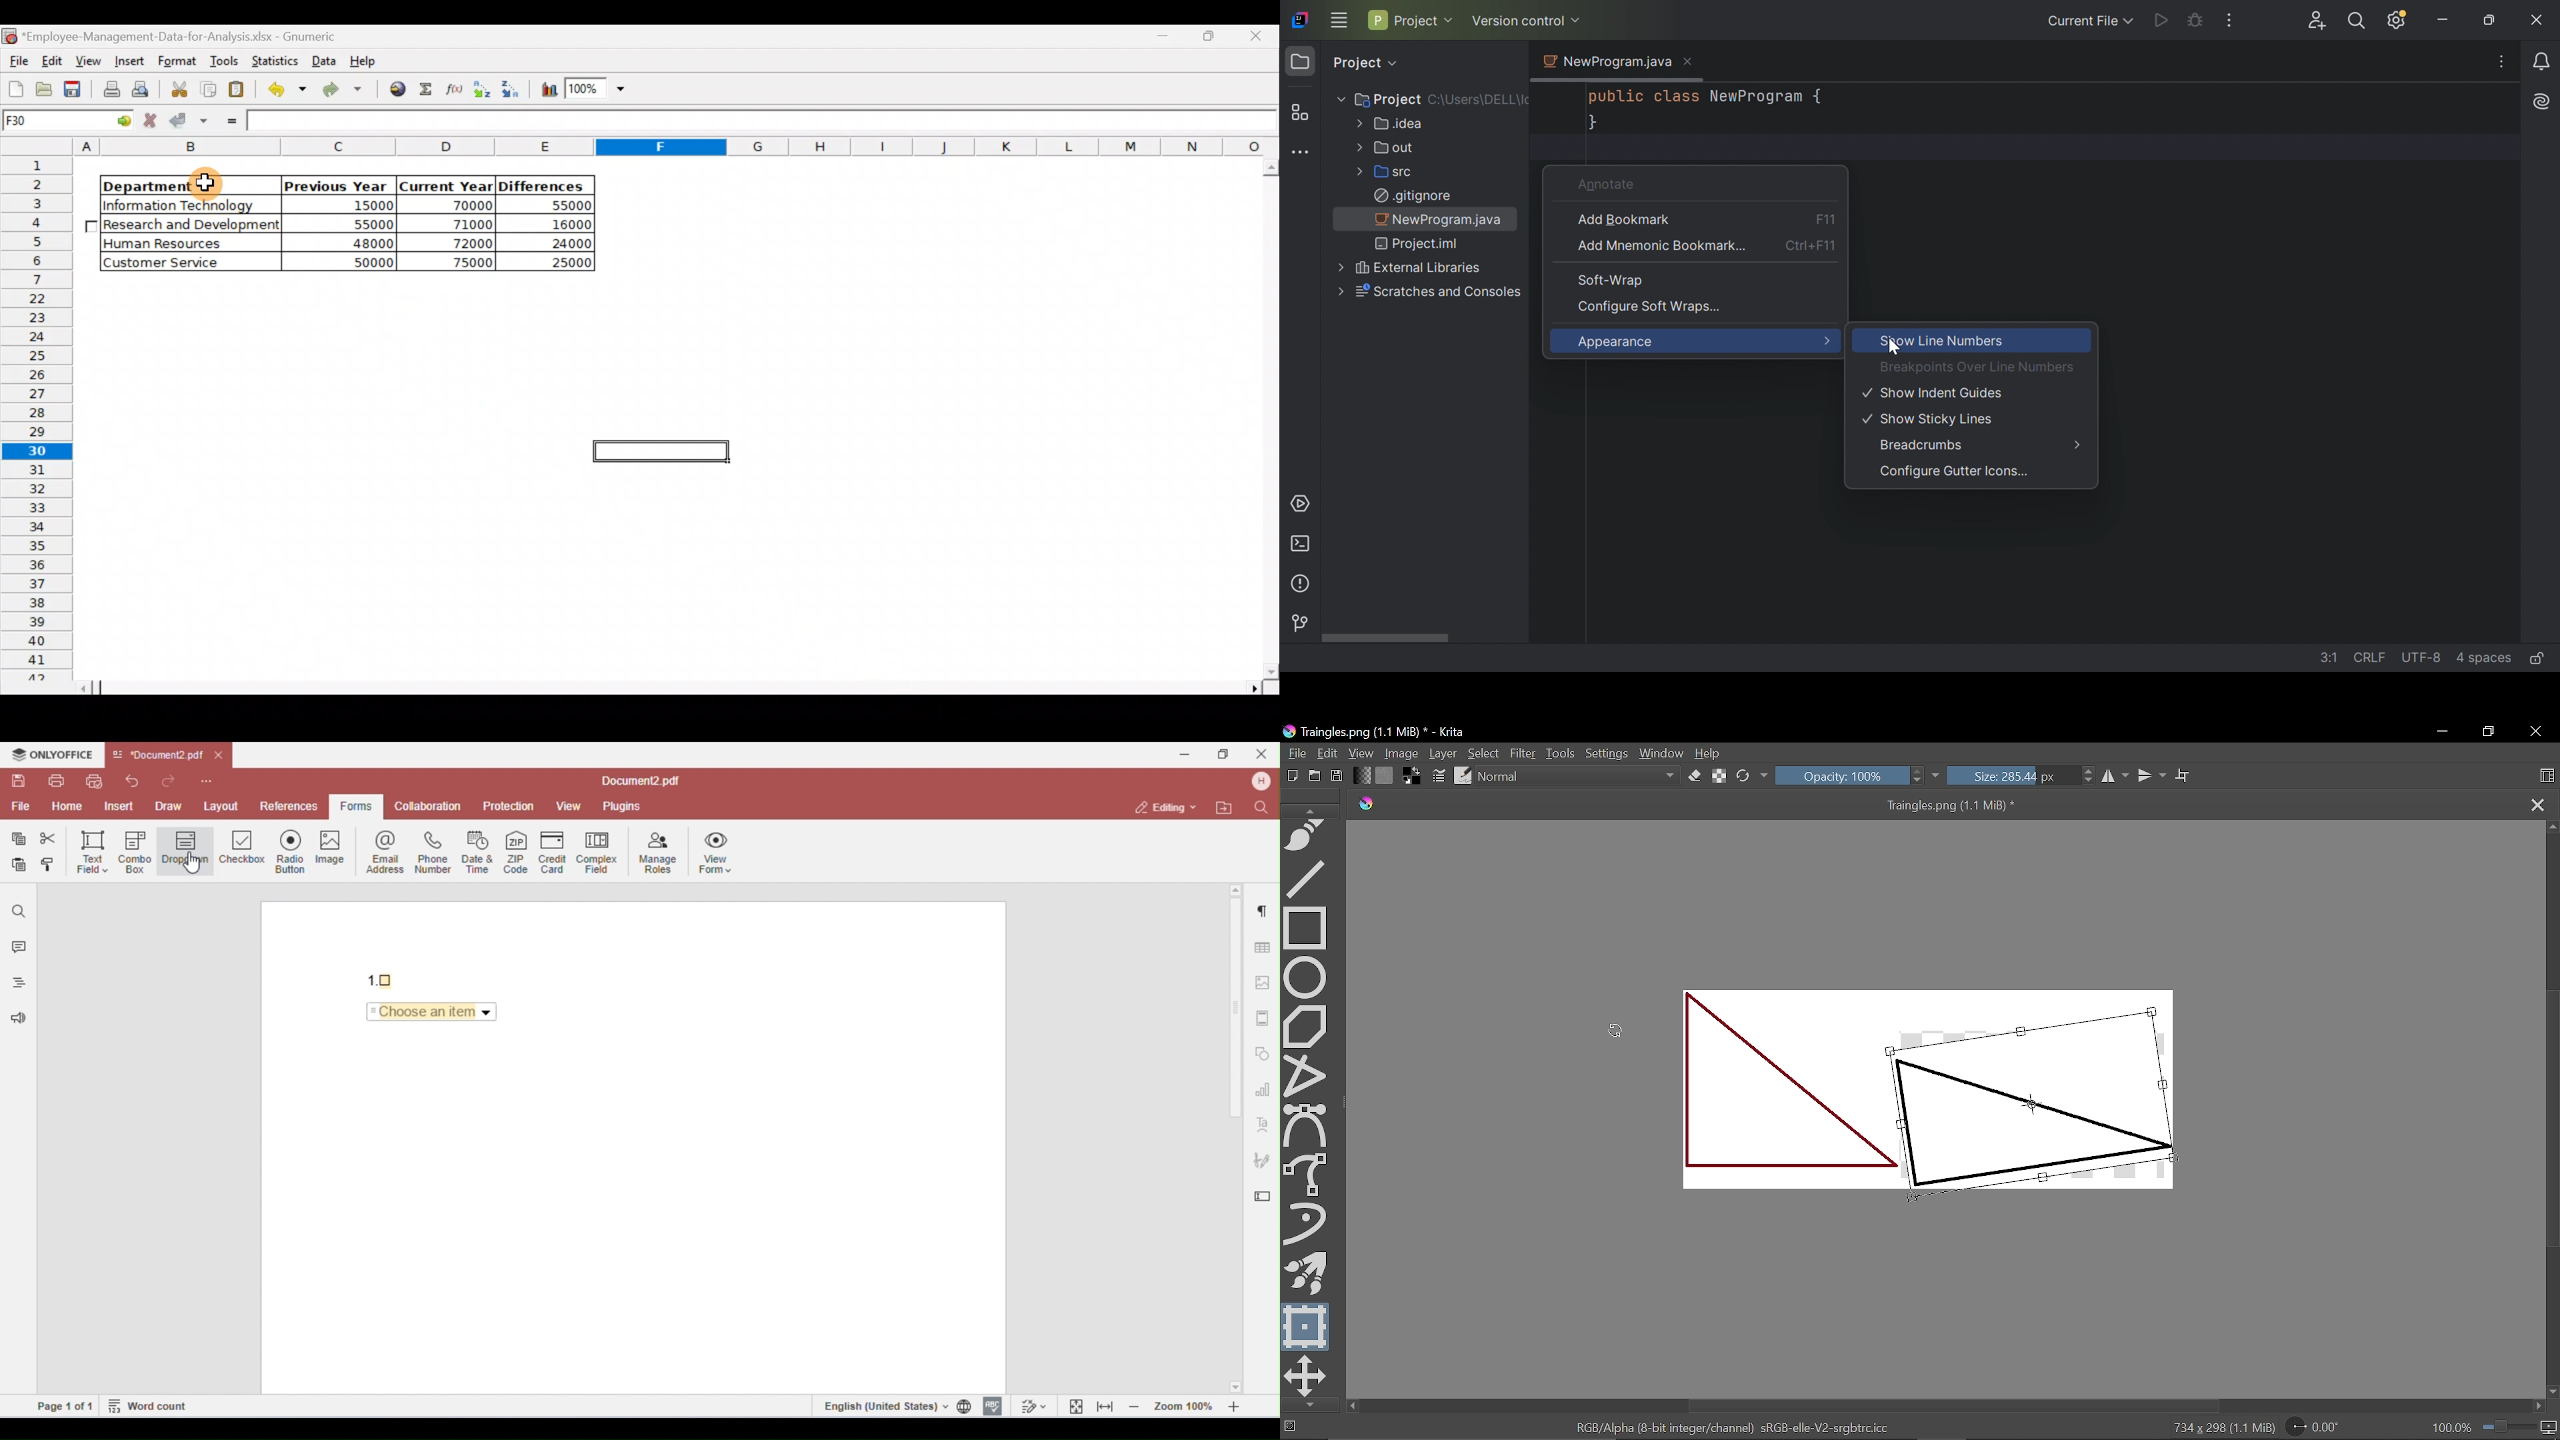 The width and height of the screenshot is (2576, 1456). What do you see at coordinates (1352, 1406) in the screenshot?
I see `Move left` at bounding box center [1352, 1406].